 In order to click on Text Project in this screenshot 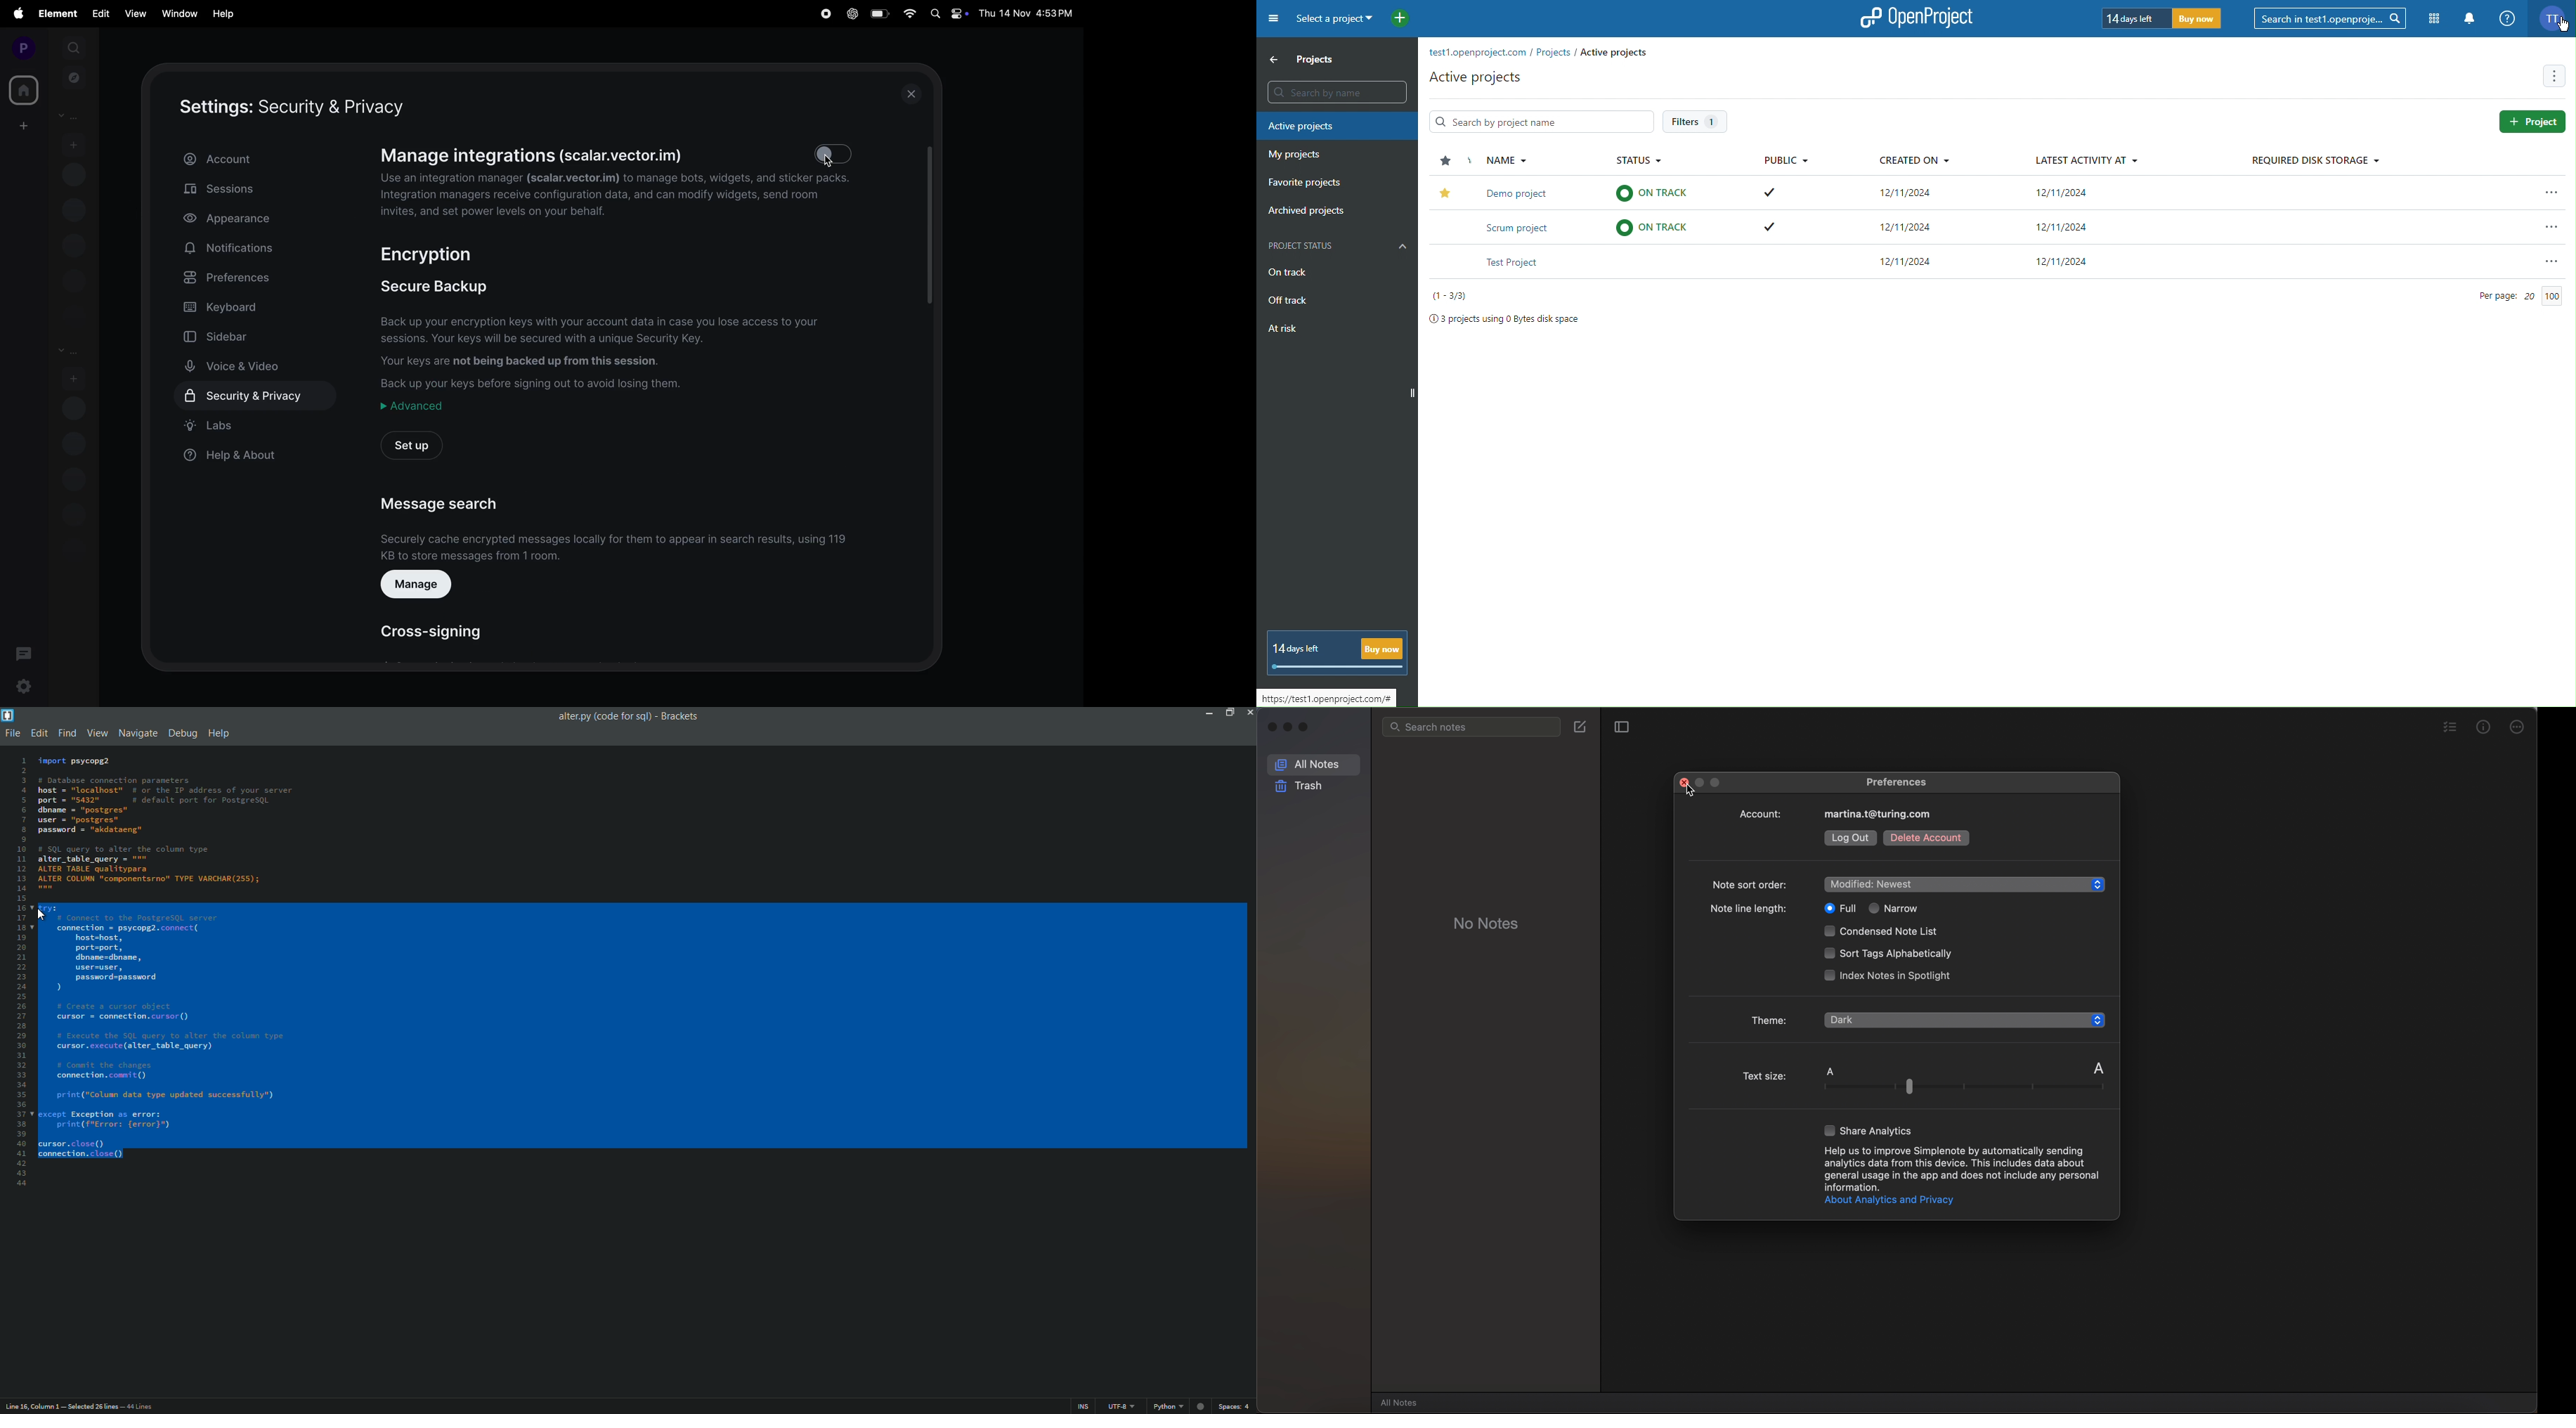, I will do `click(1517, 263)`.